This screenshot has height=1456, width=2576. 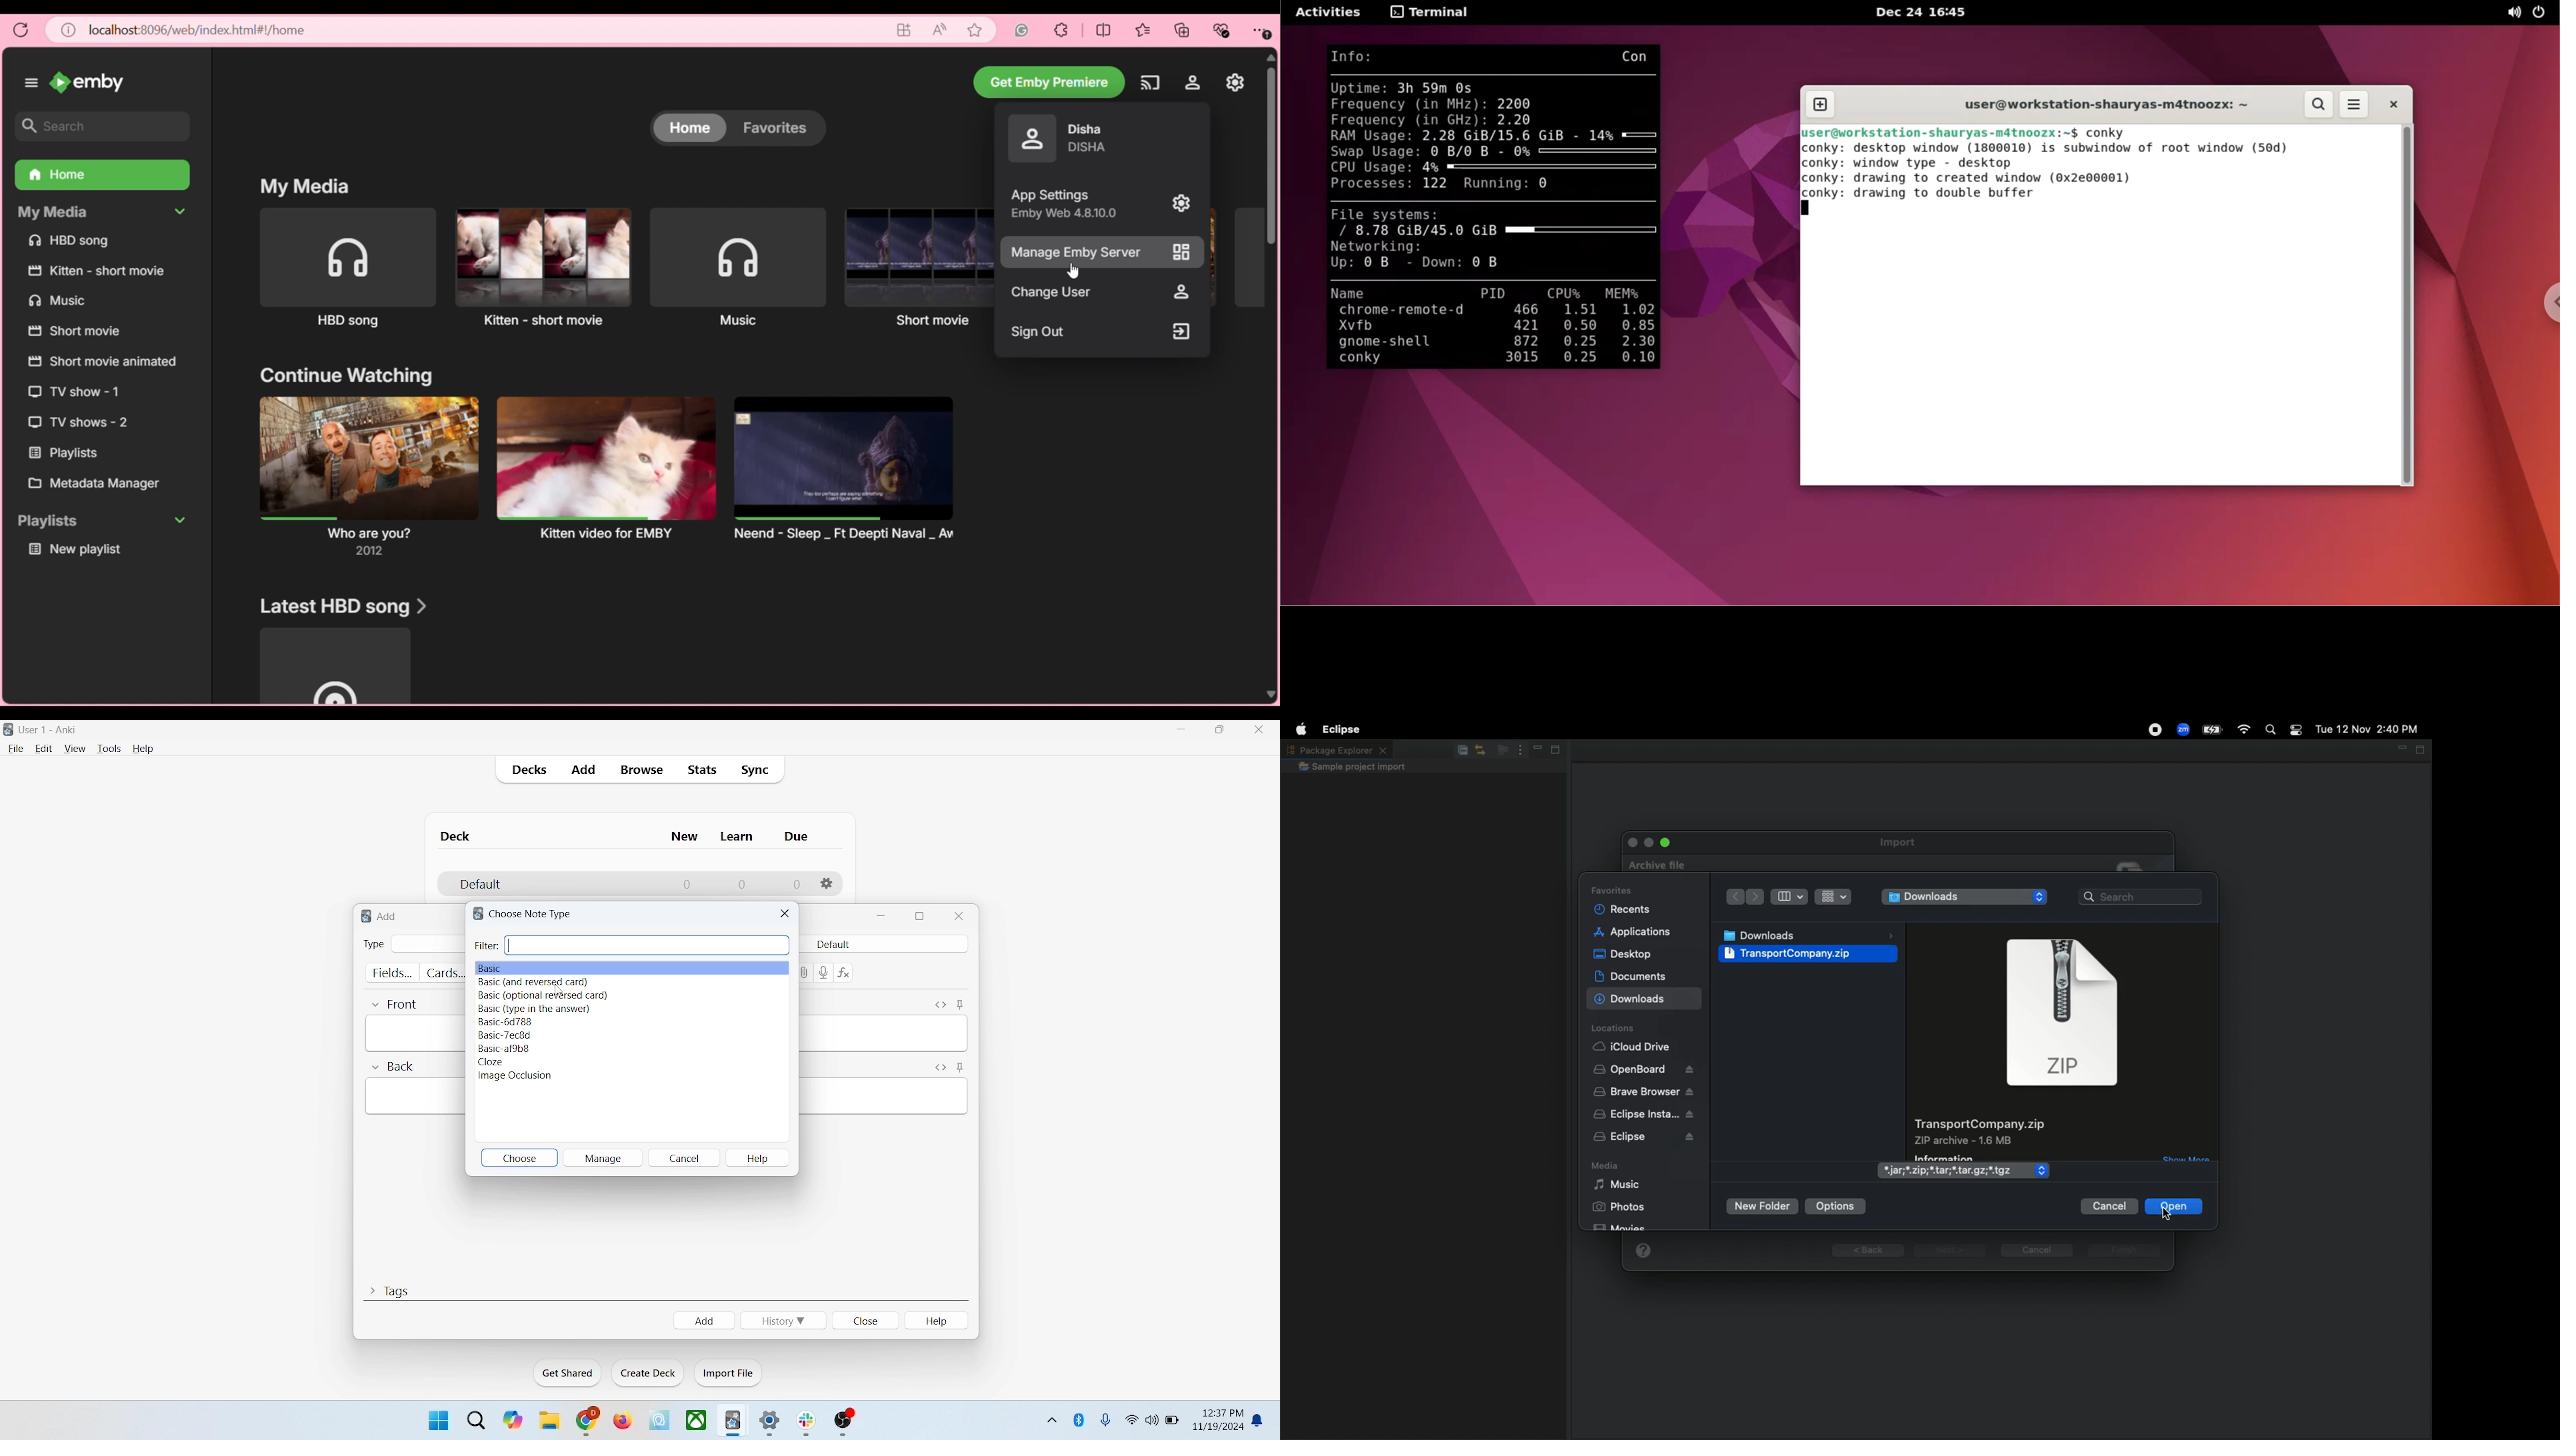 I want to click on help, so click(x=763, y=1160).